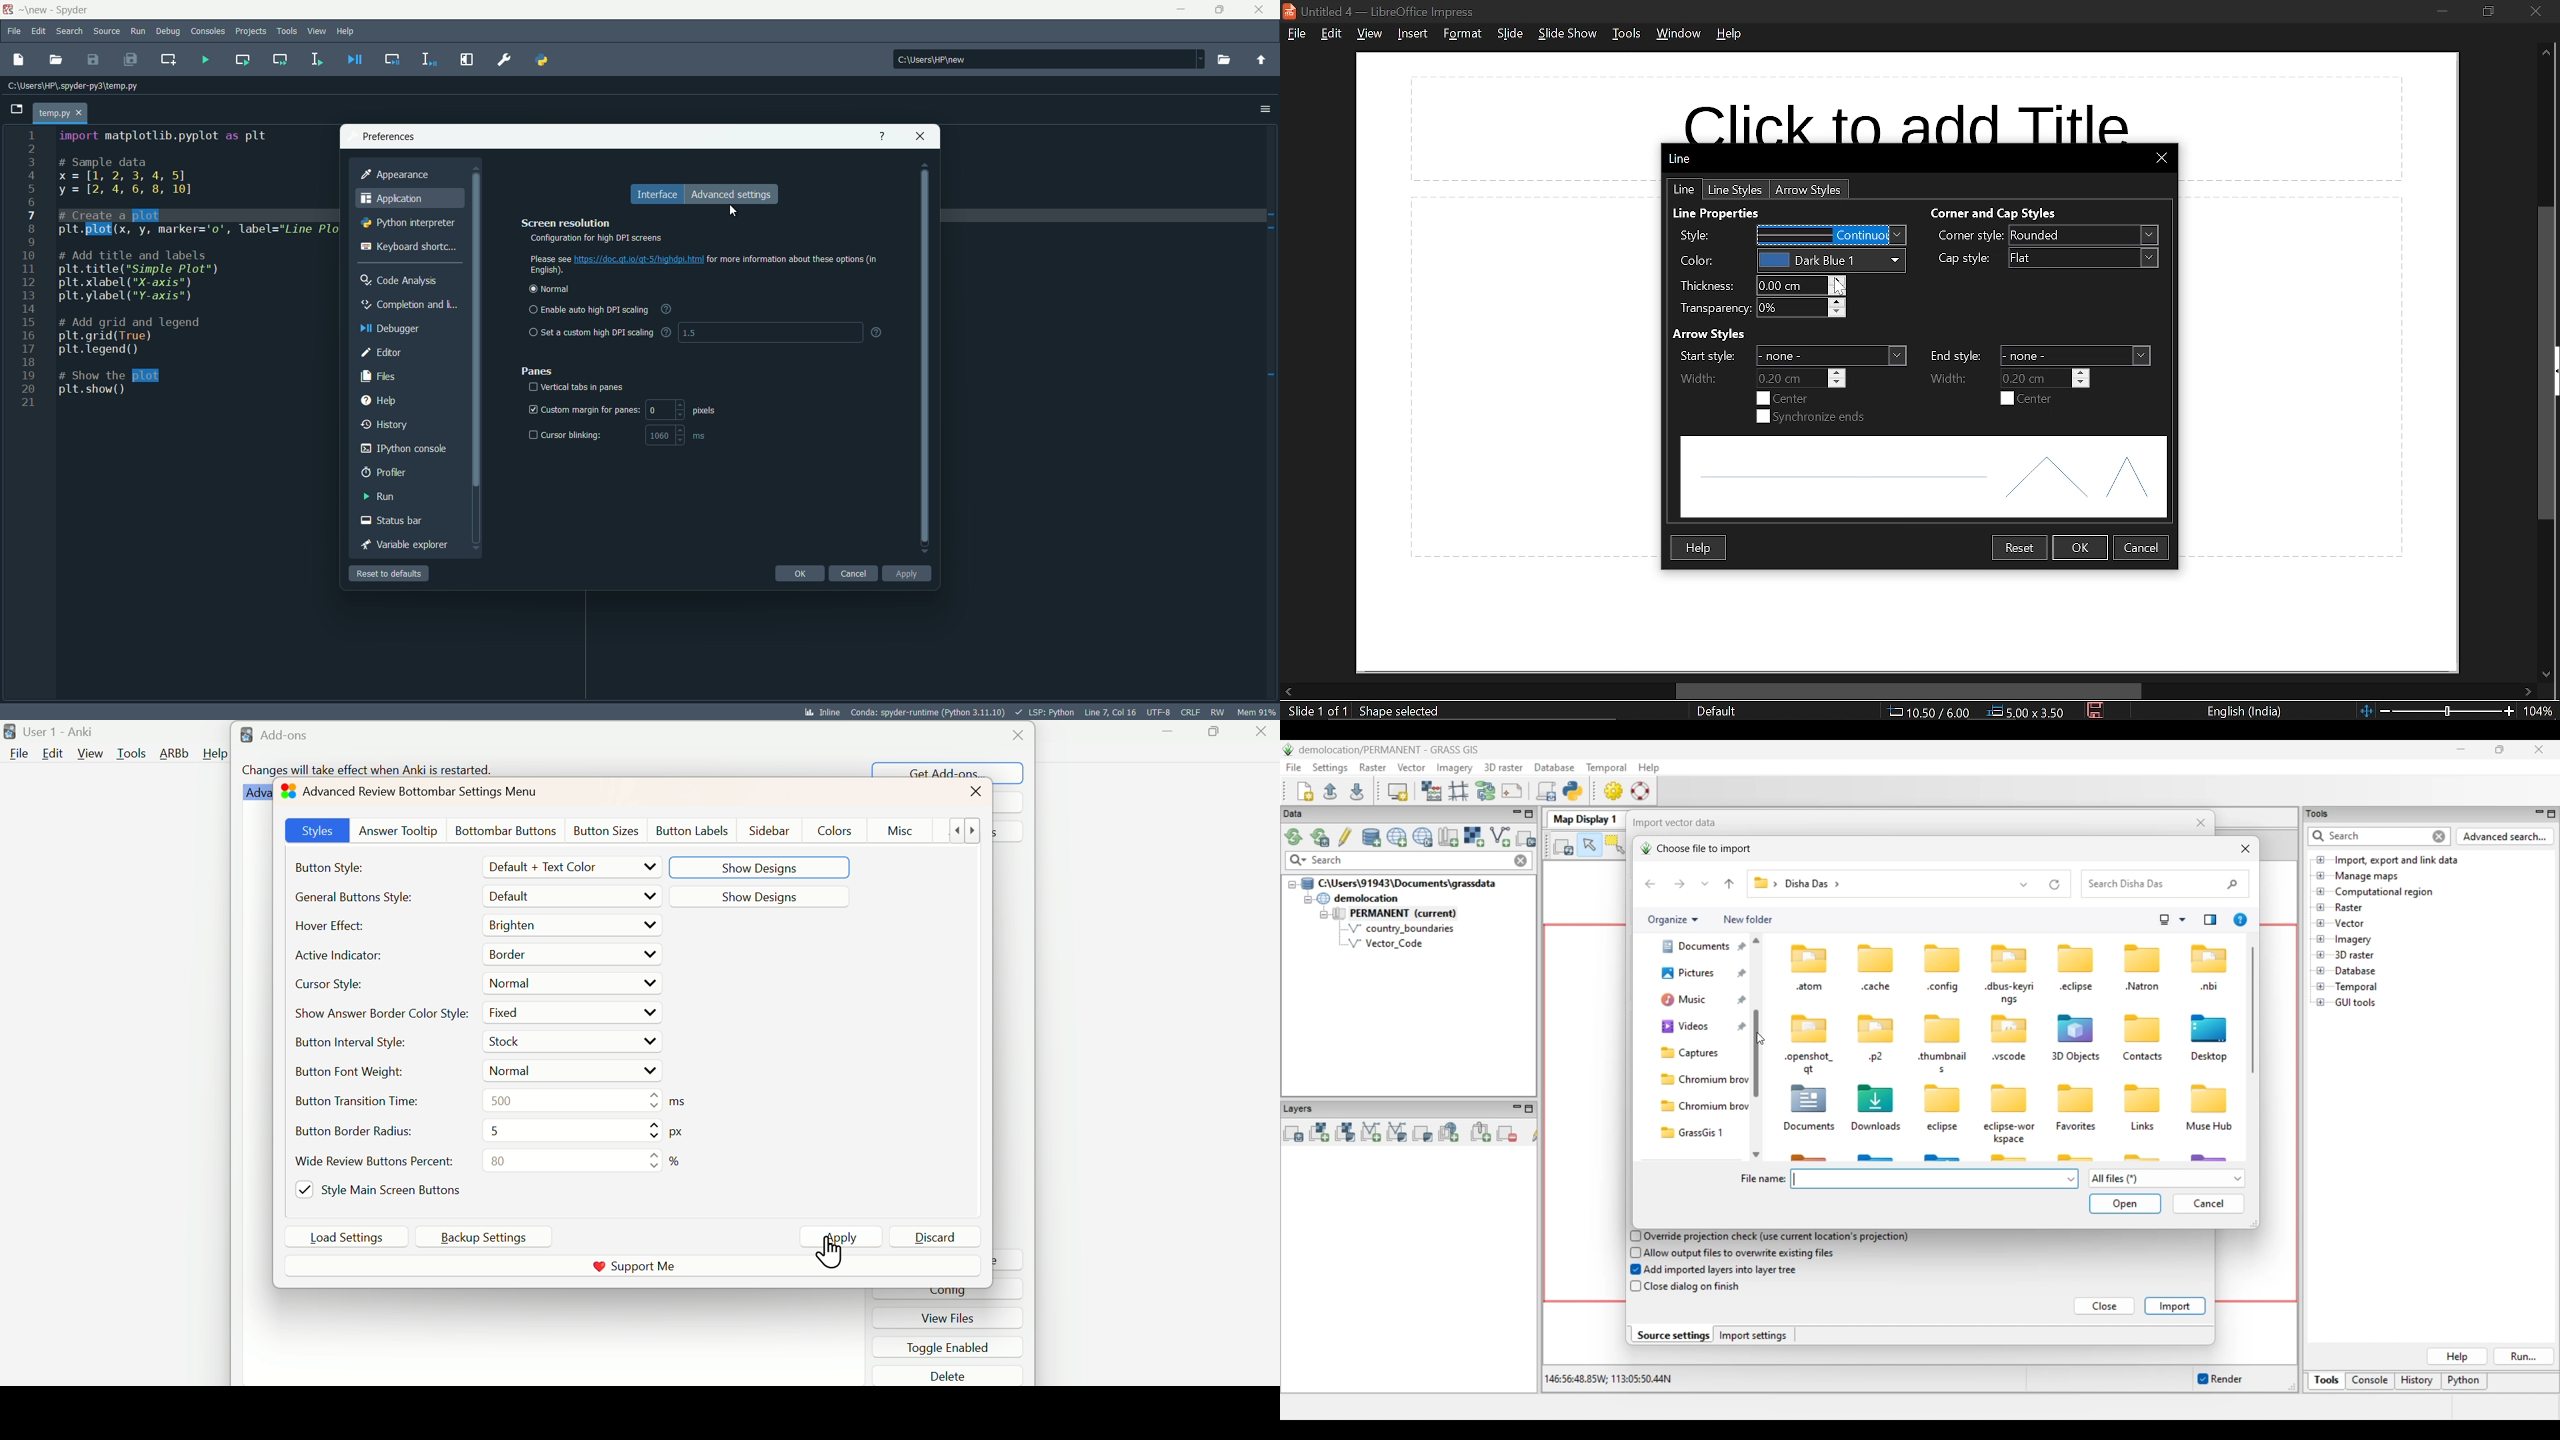  What do you see at coordinates (1713, 273) in the screenshot?
I see `Labels` at bounding box center [1713, 273].